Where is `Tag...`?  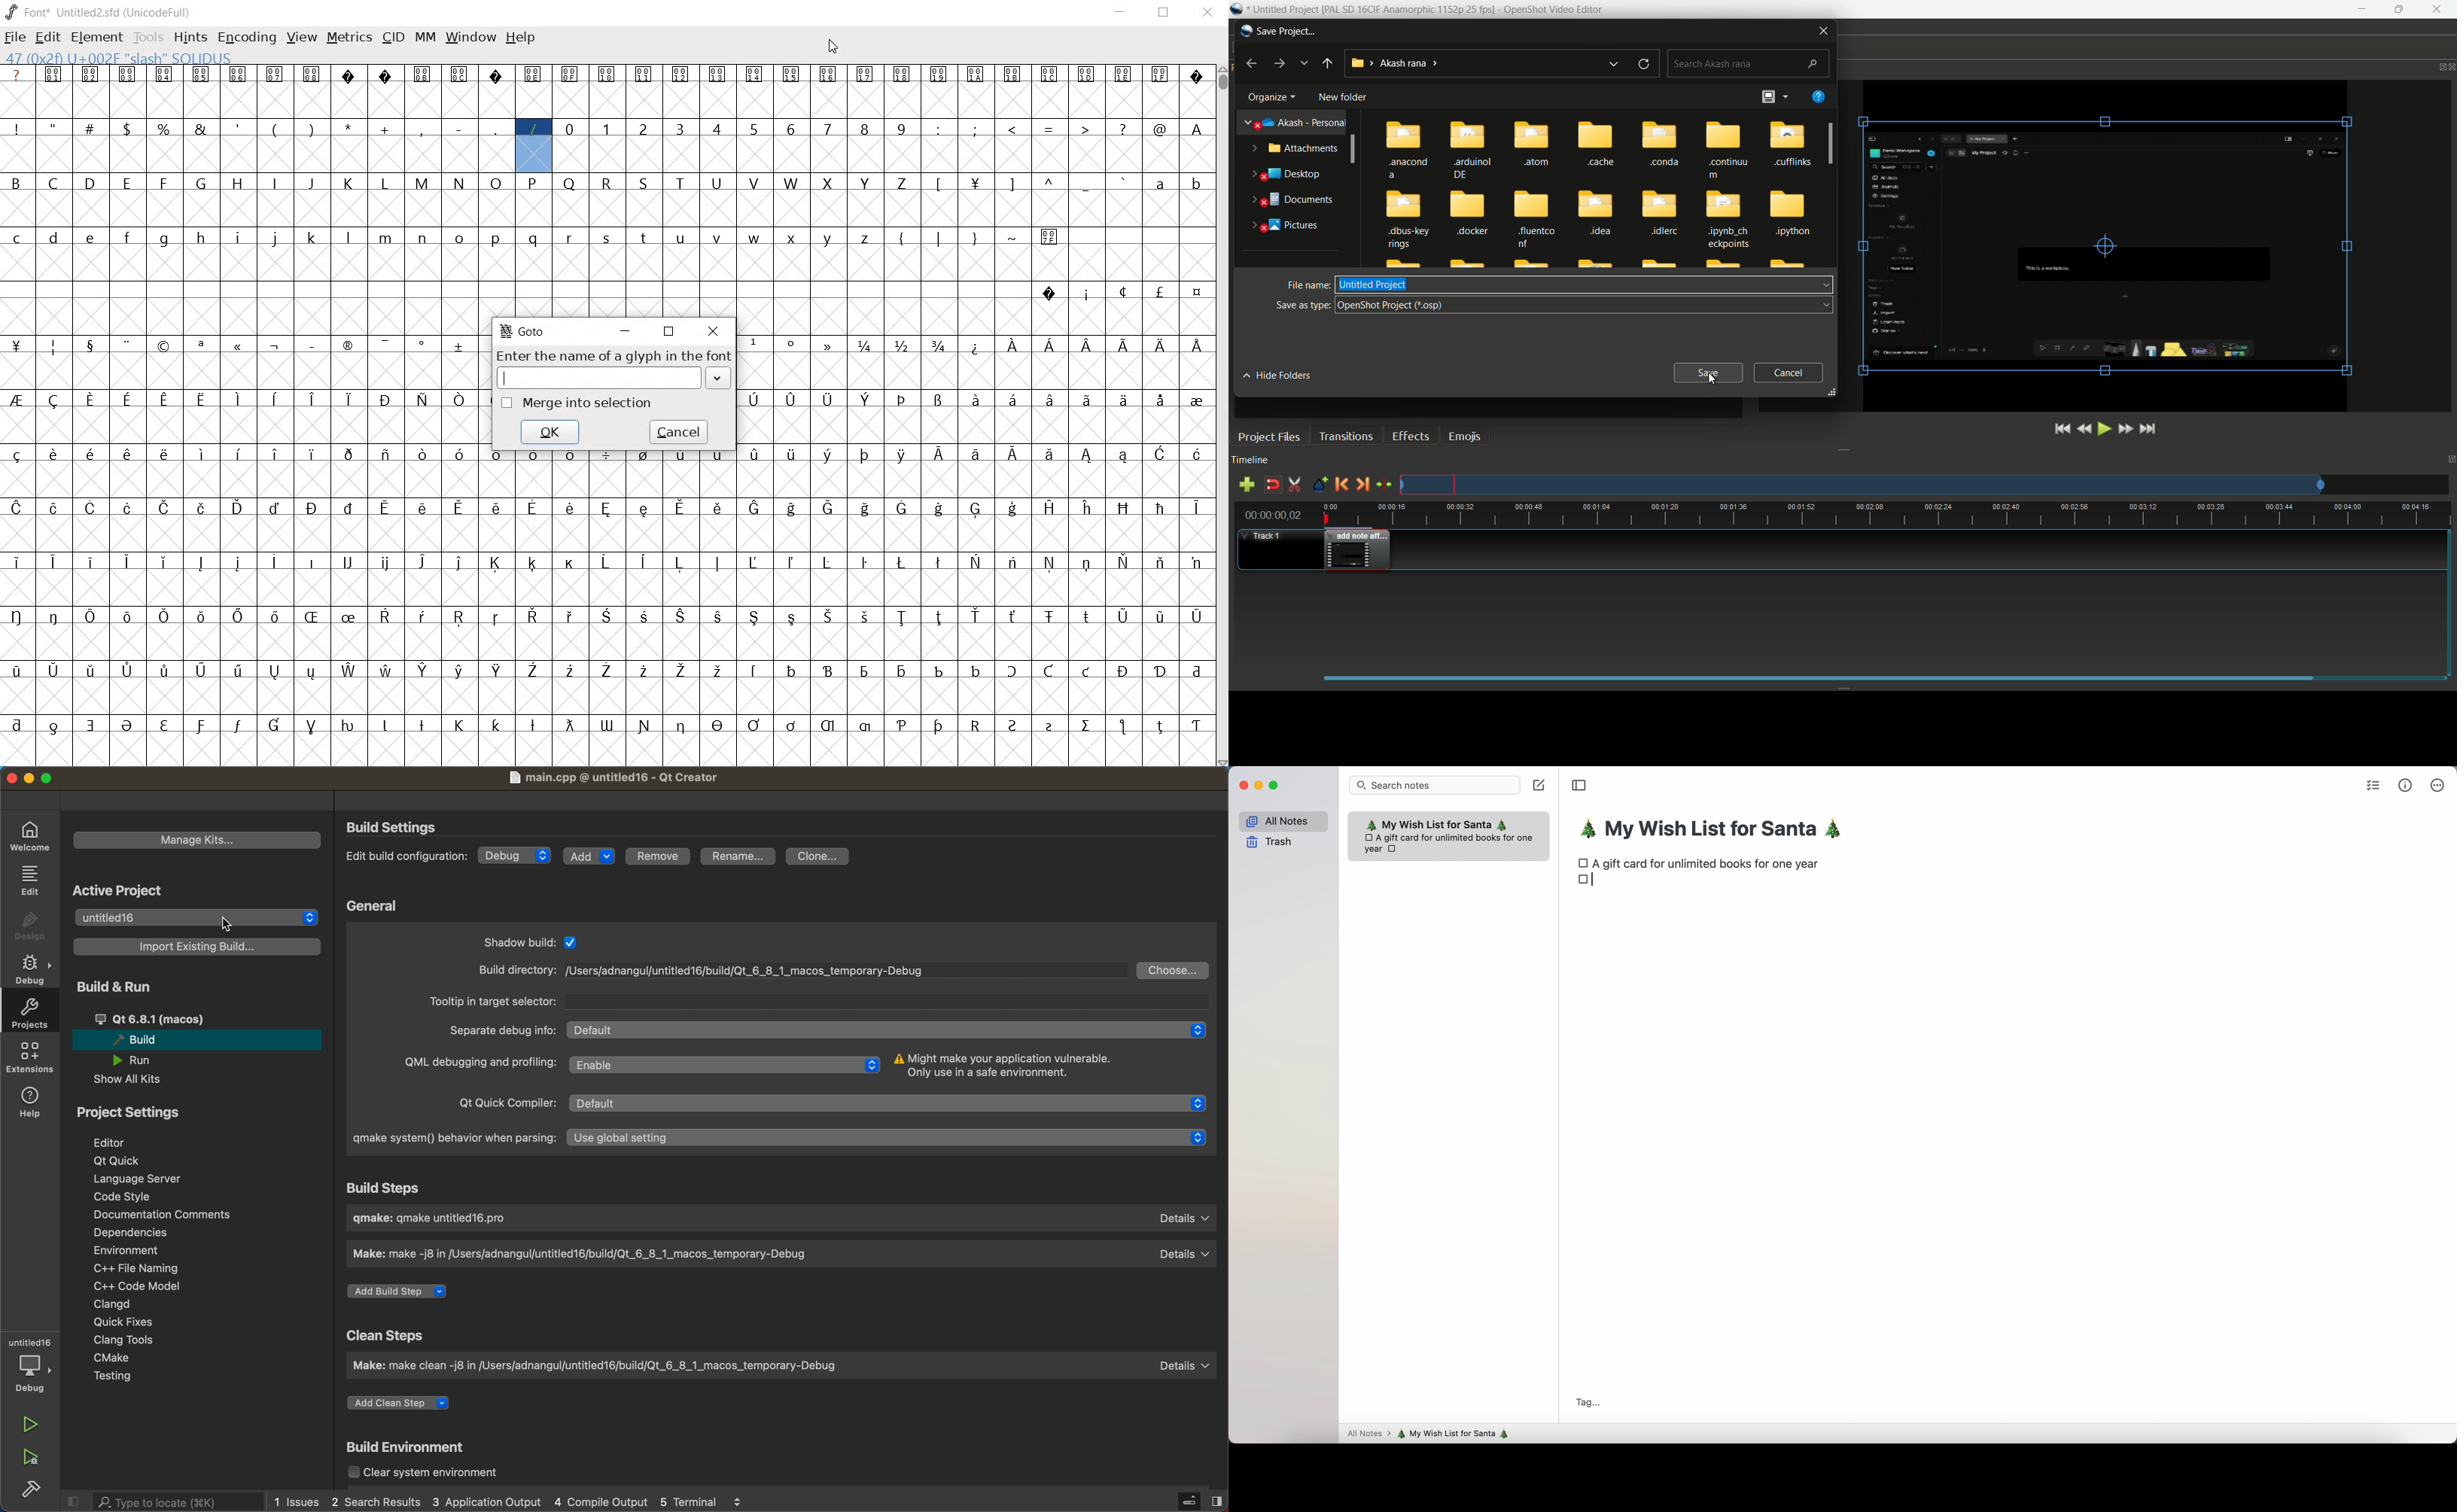
Tag... is located at coordinates (1587, 1402).